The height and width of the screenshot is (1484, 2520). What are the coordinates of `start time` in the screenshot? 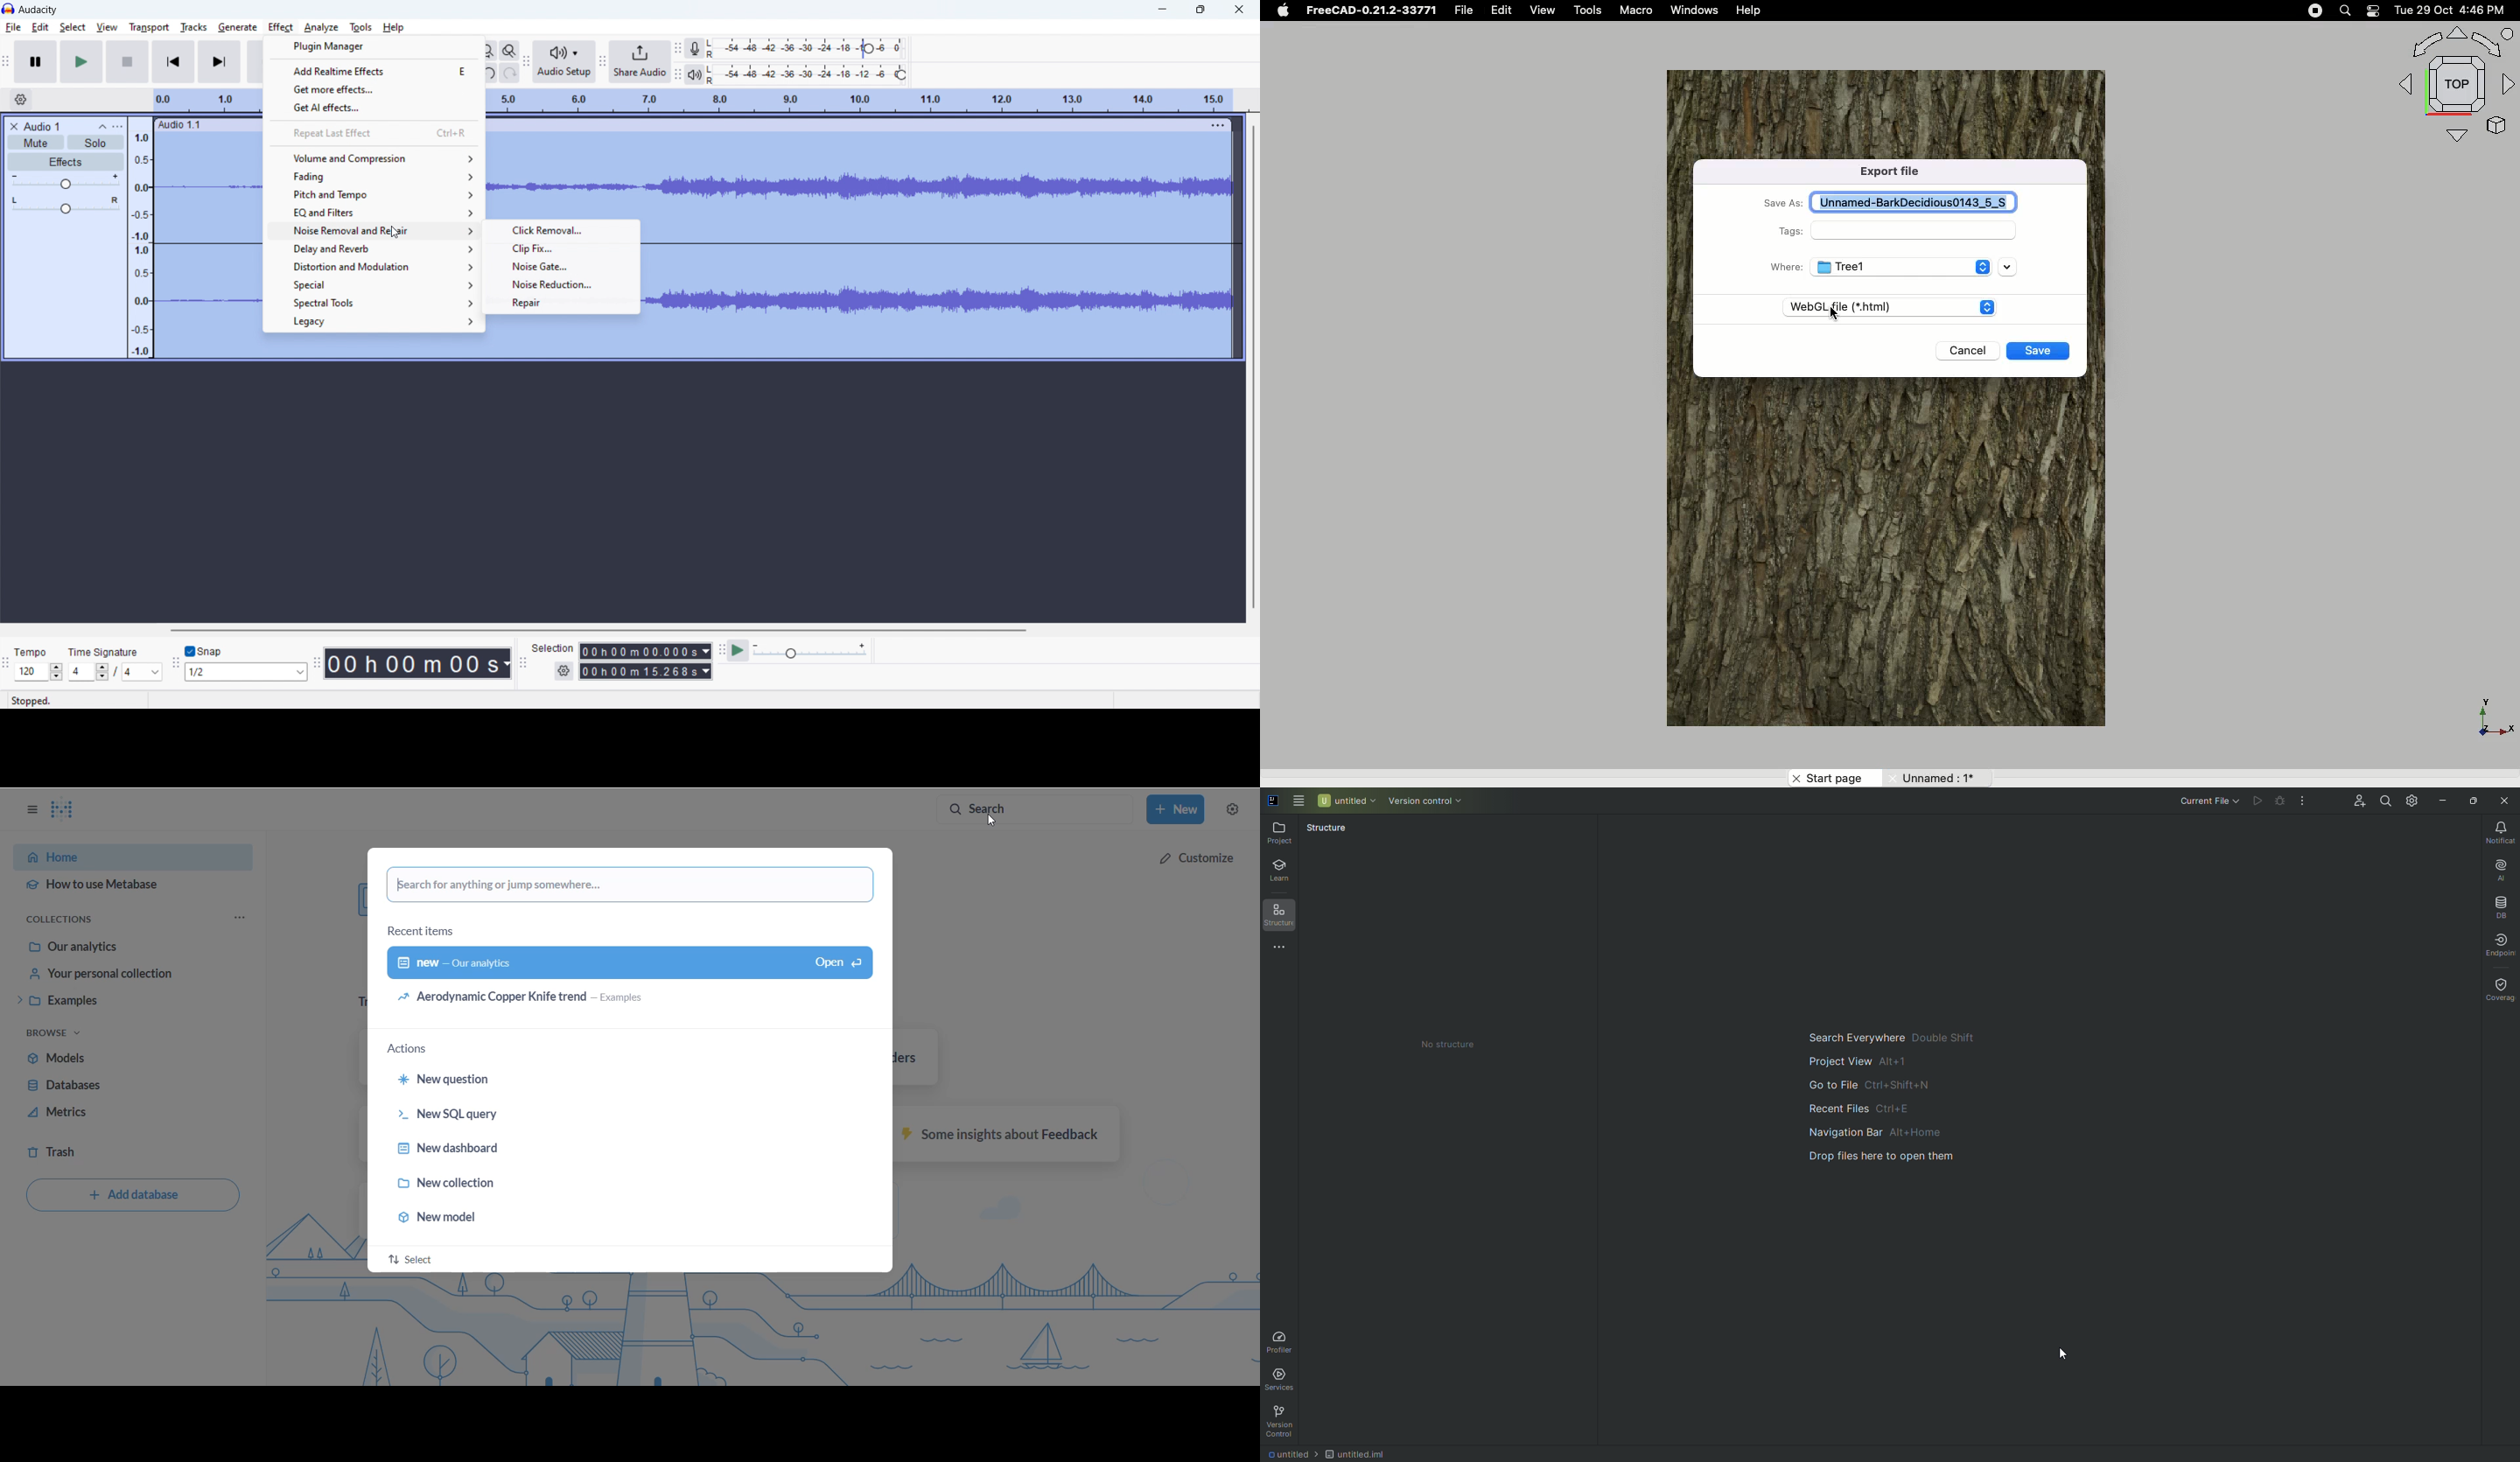 It's located at (646, 651).